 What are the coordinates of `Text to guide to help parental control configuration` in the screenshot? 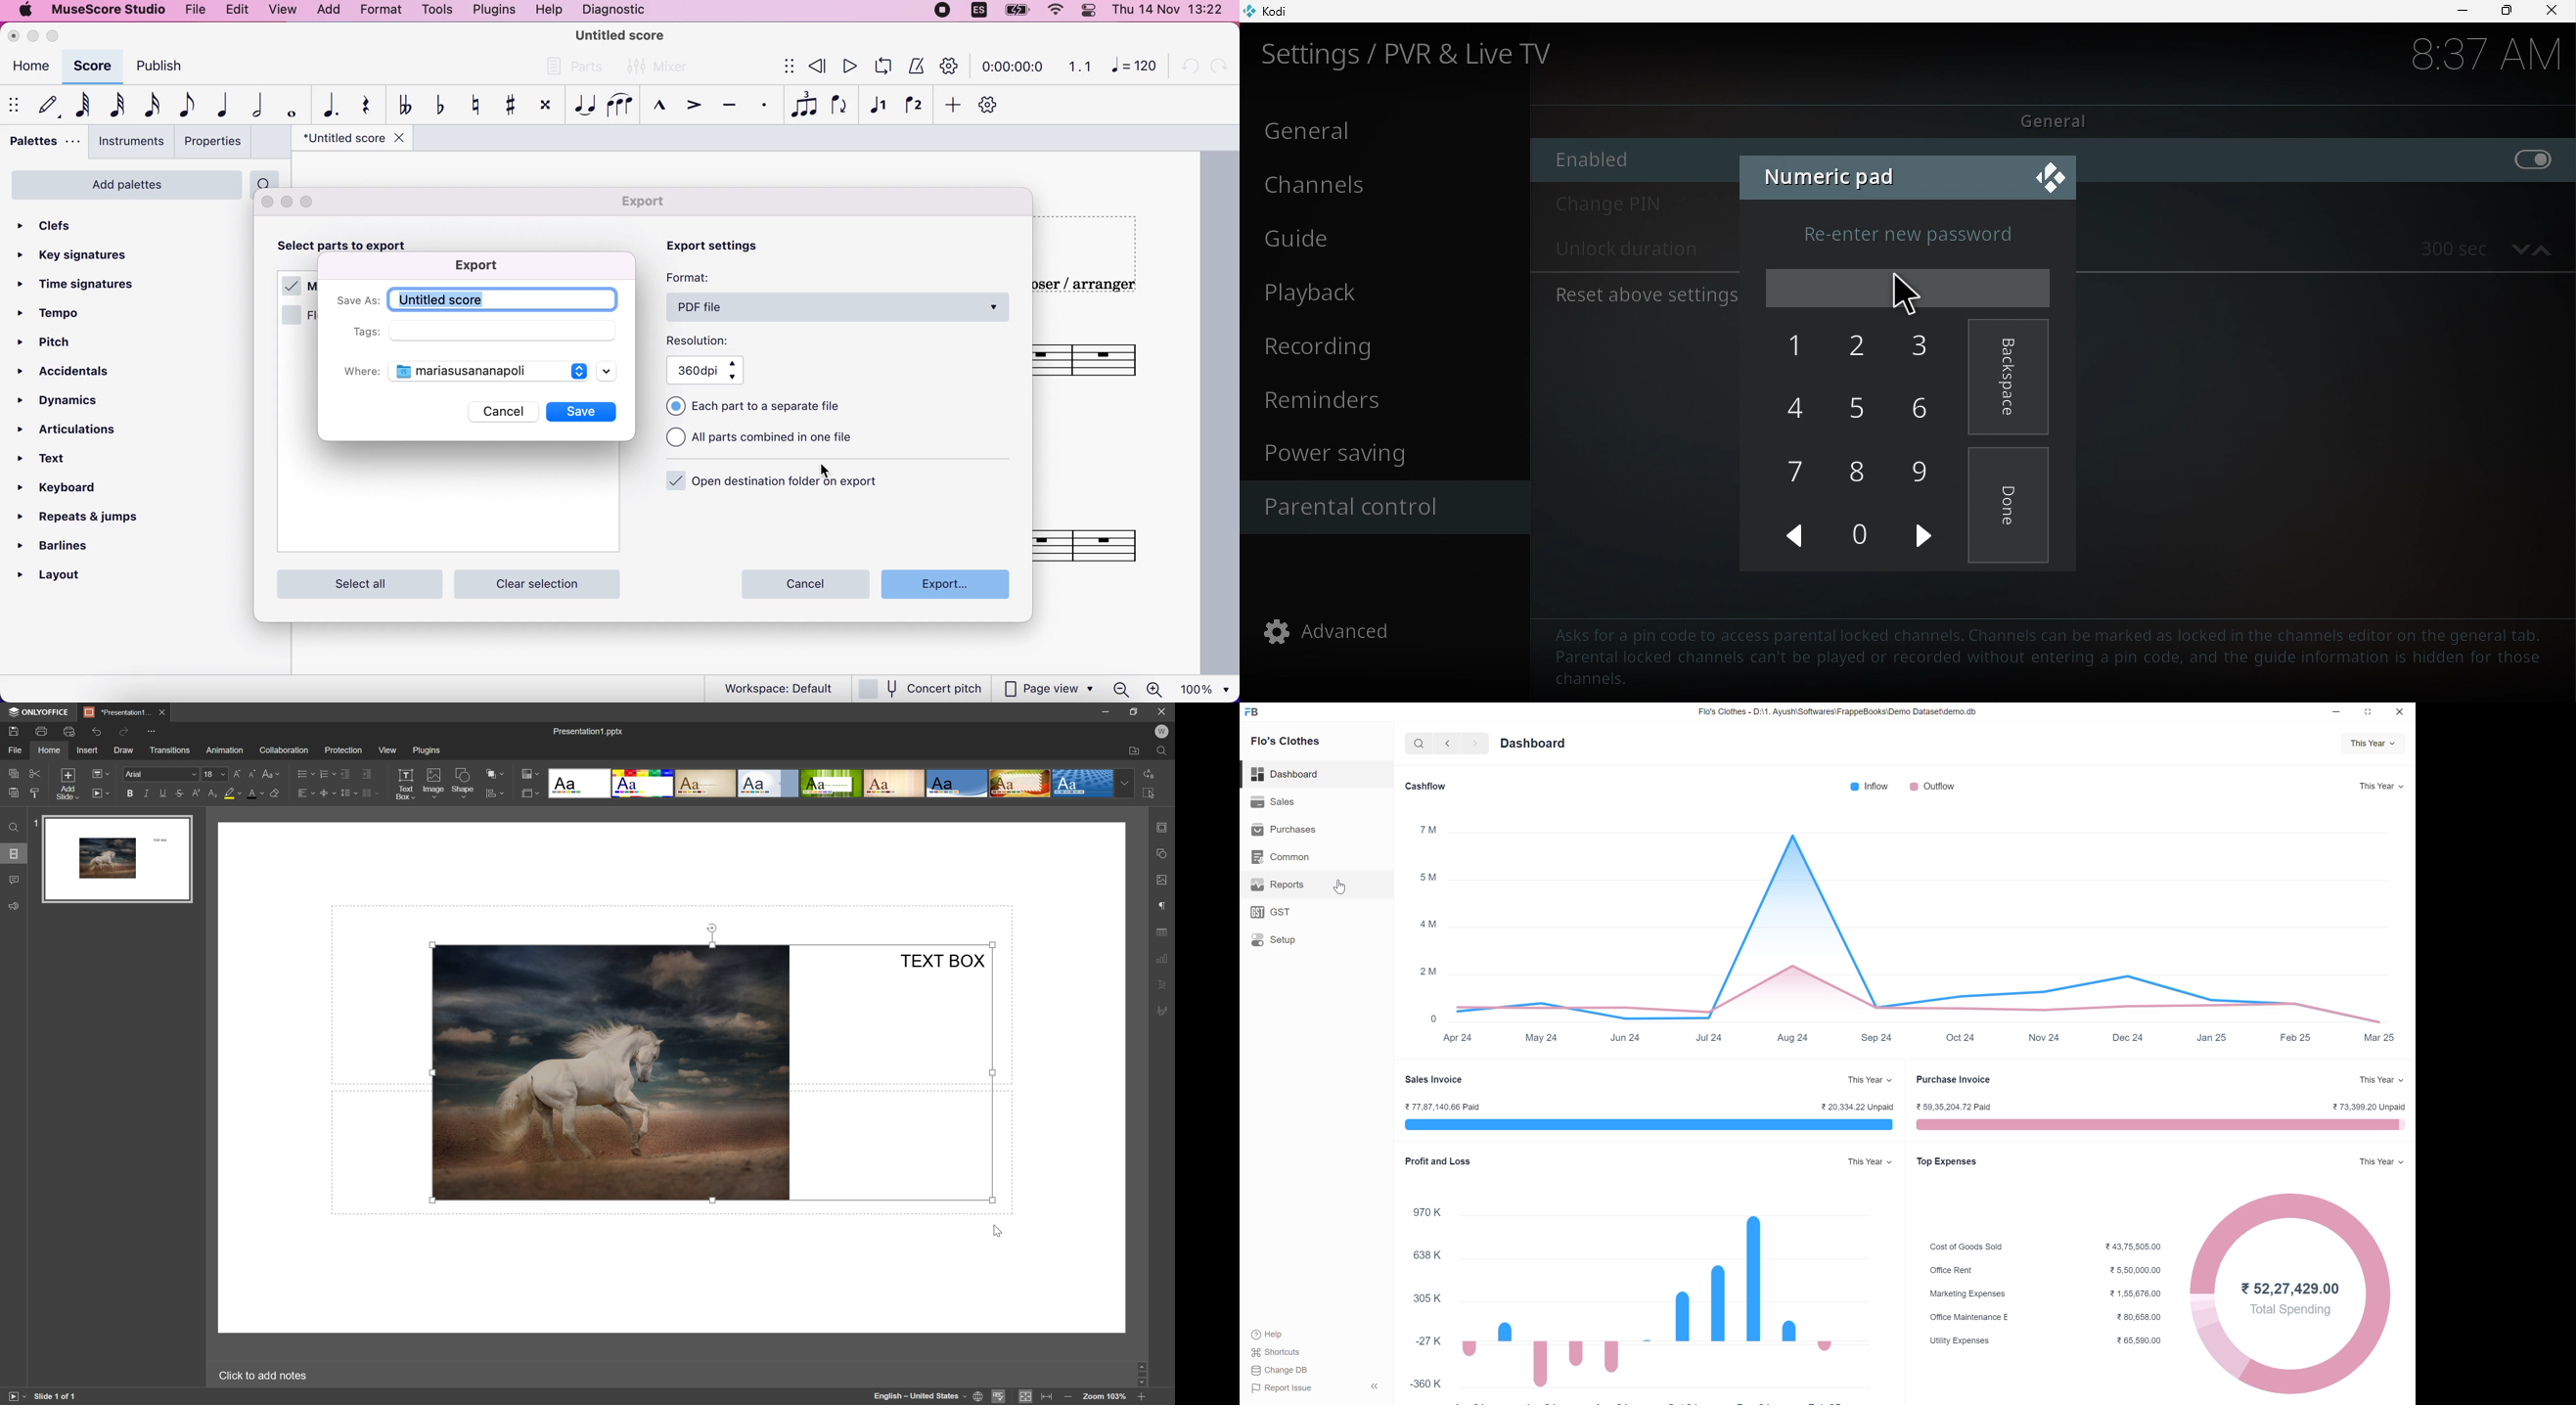 It's located at (2050, 657).